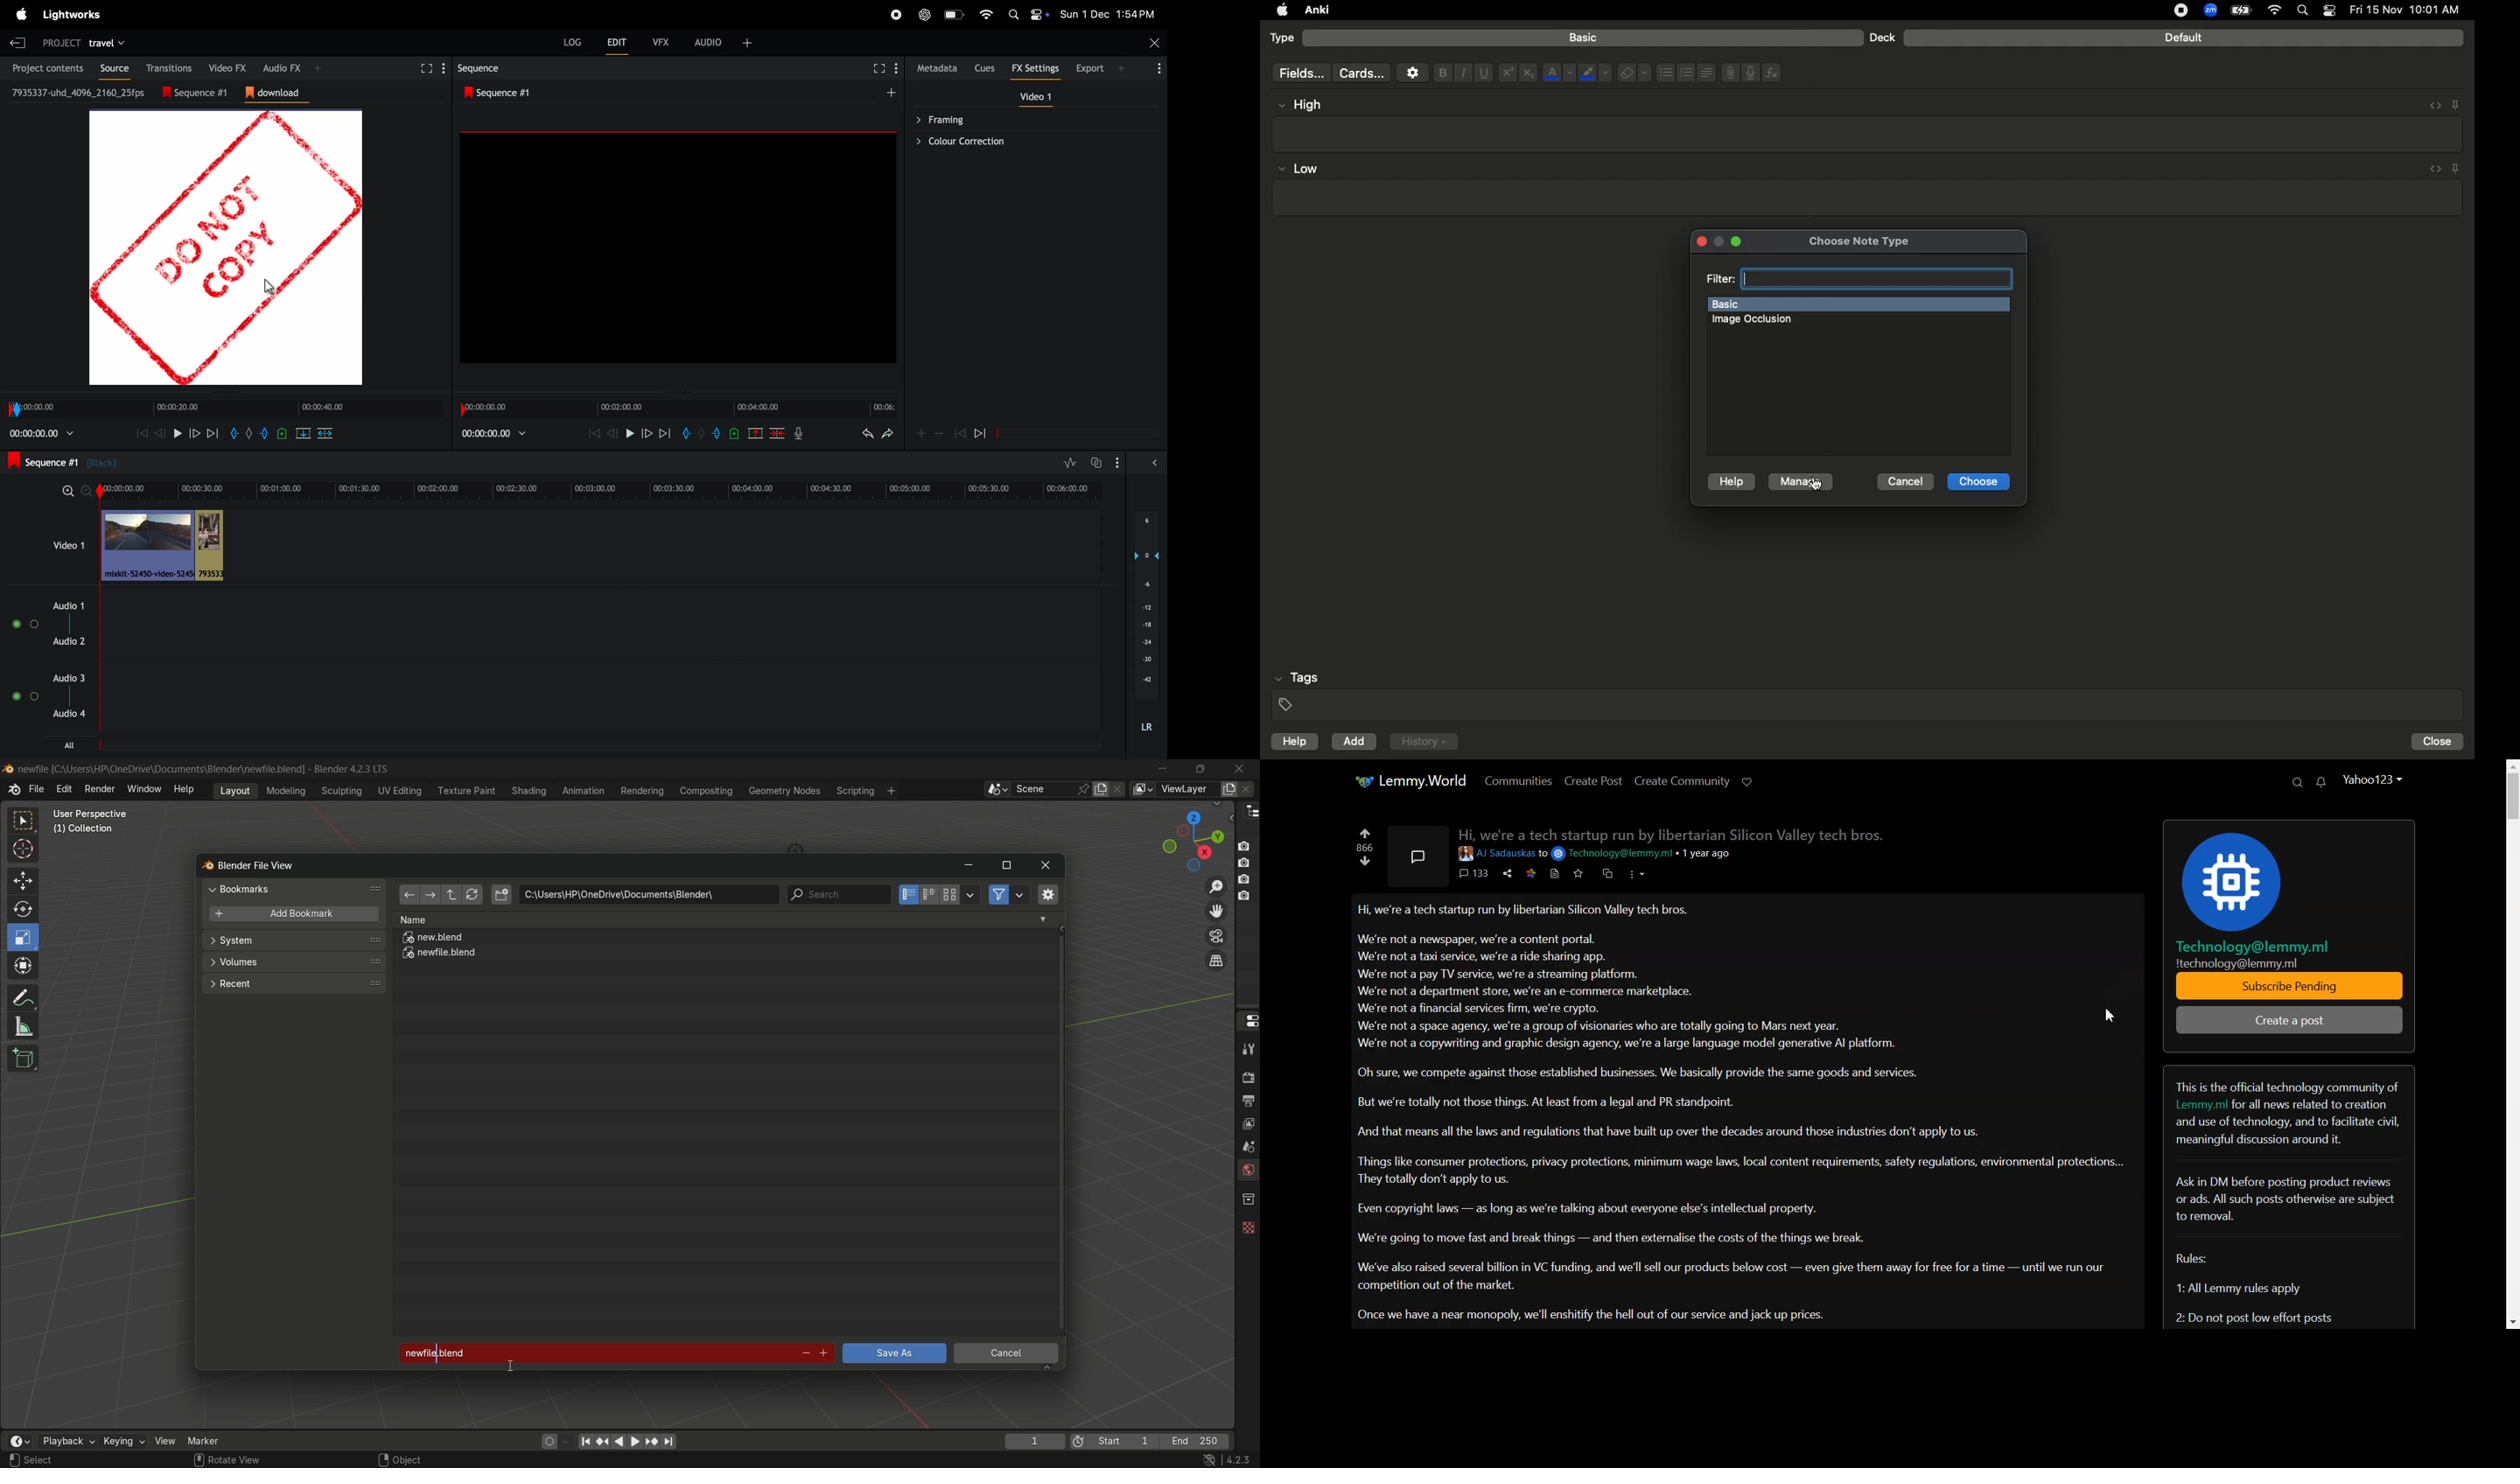 The image size is (2520, 1484). Describe the element at coordinates (2432, 170) in the screenshot. I see `Embed` at that location.